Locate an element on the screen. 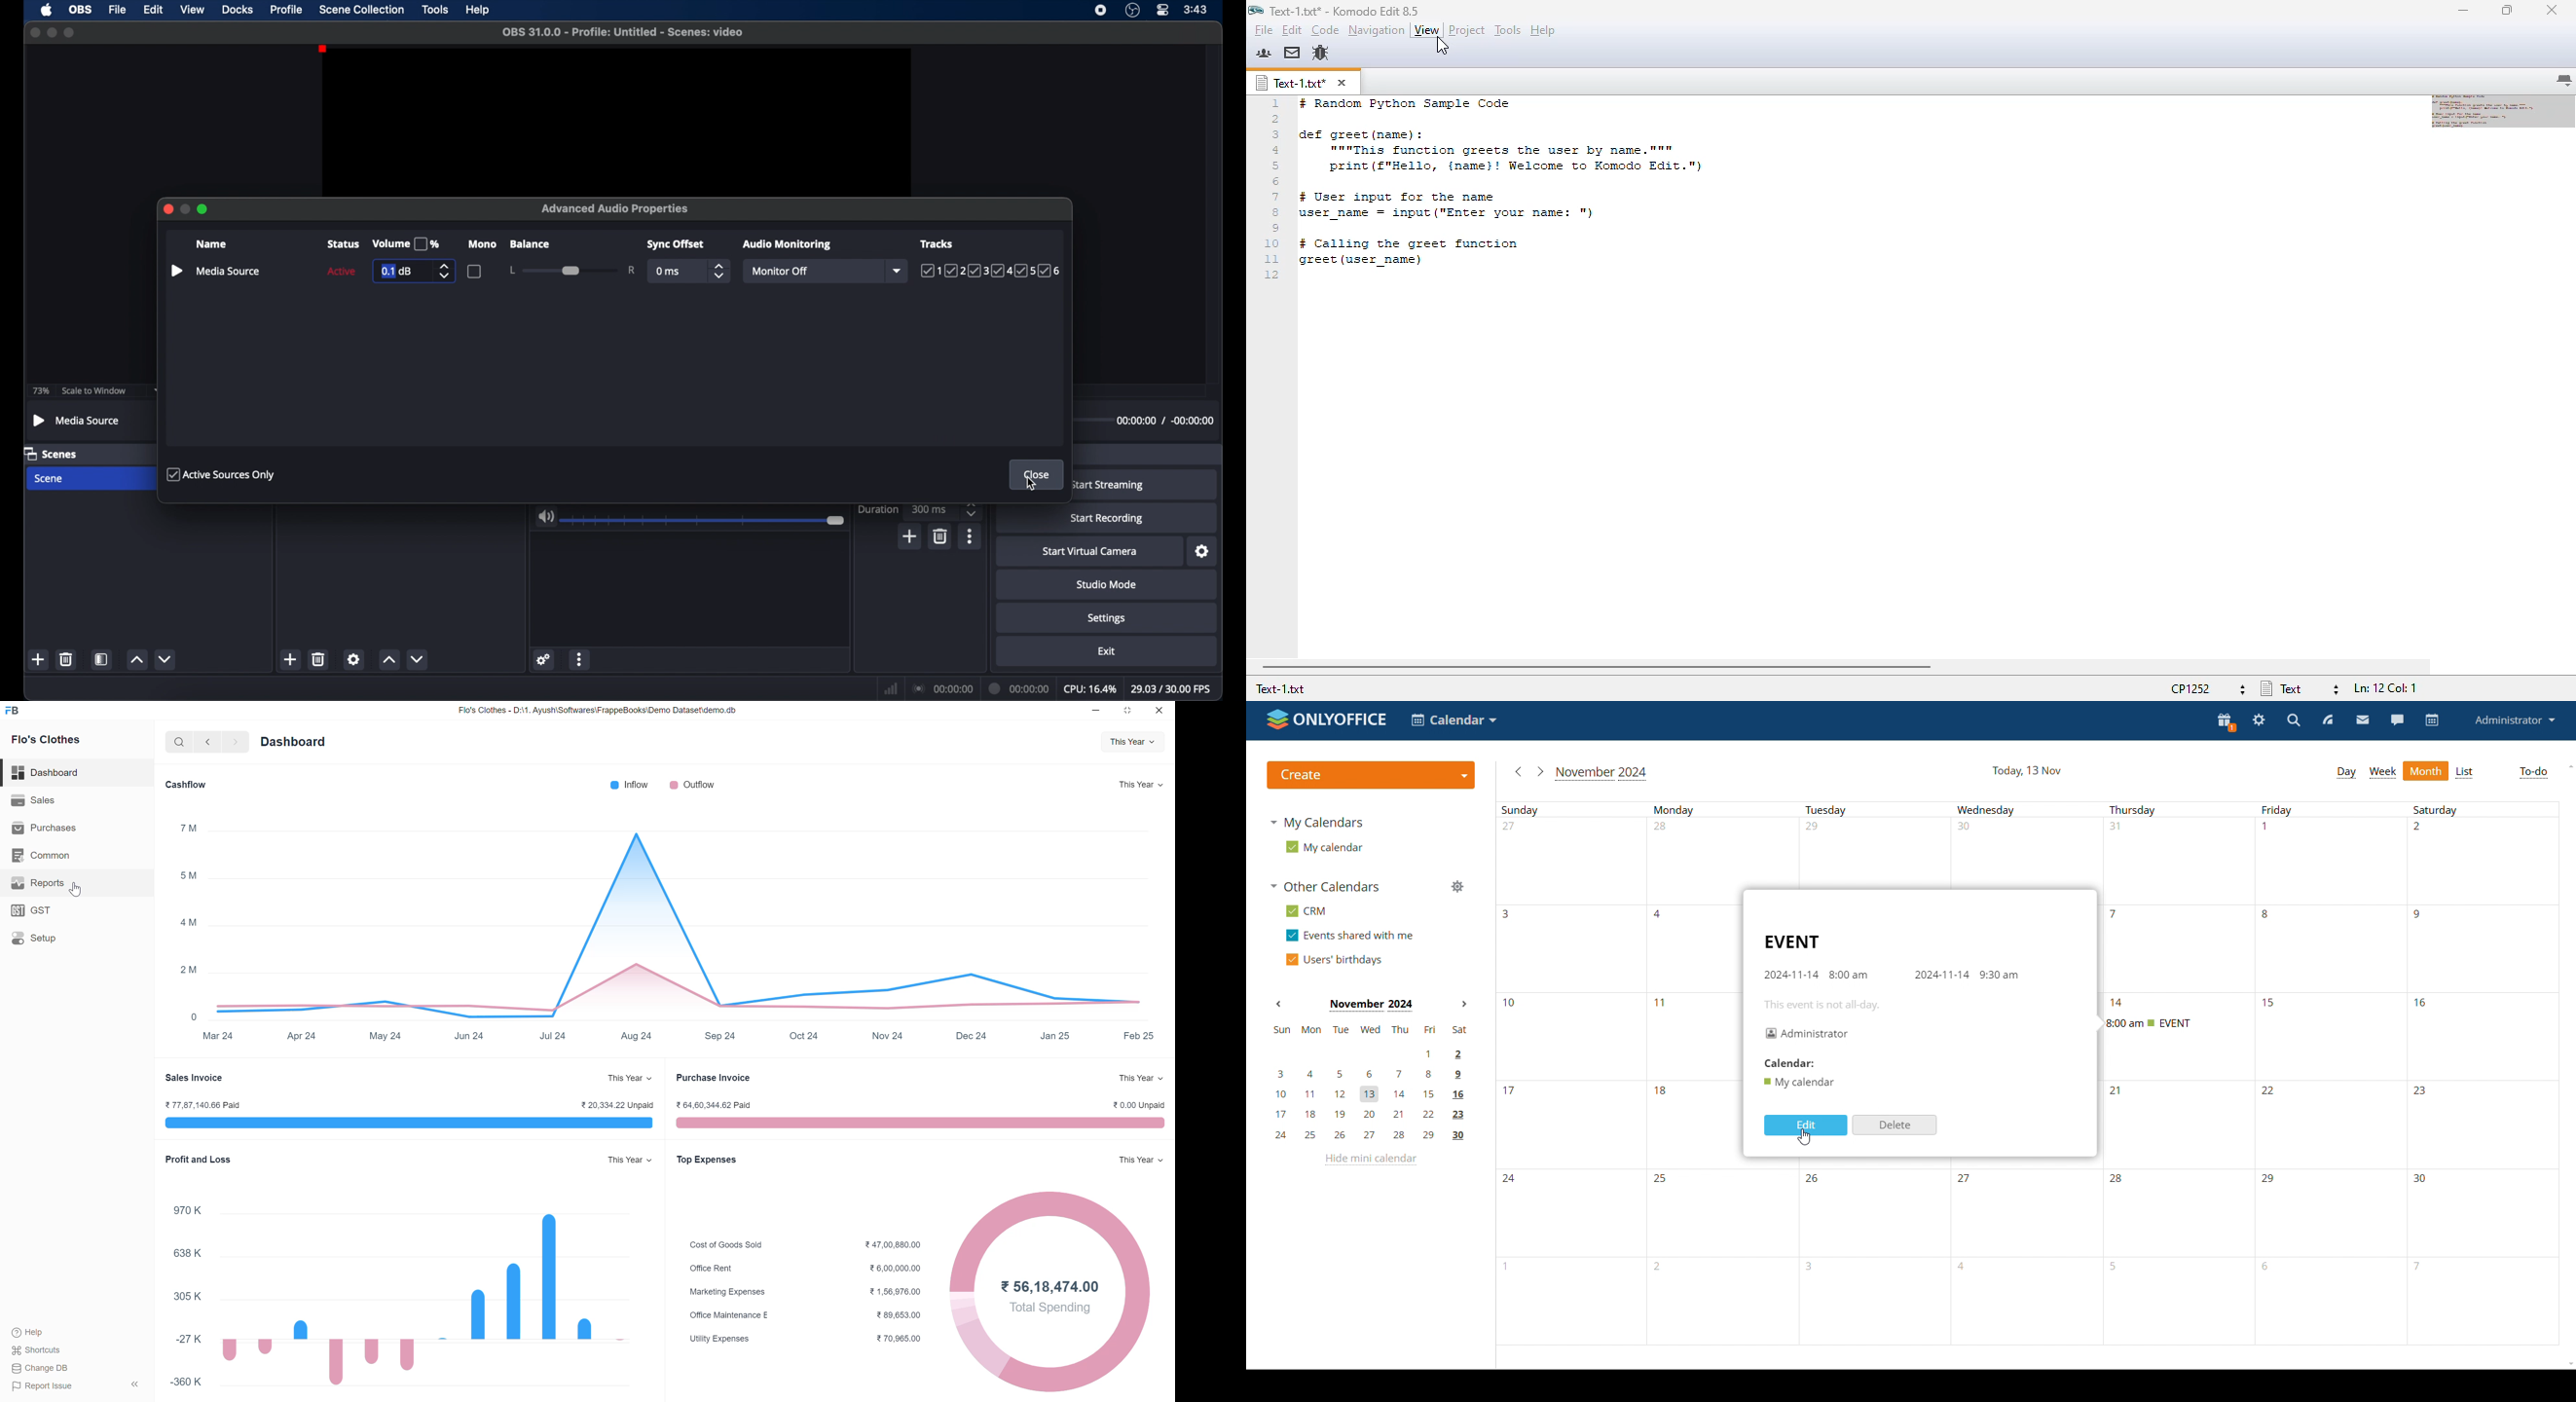 The image size is (2576, 1428). 300 ms is located at coordinates (931, 508).